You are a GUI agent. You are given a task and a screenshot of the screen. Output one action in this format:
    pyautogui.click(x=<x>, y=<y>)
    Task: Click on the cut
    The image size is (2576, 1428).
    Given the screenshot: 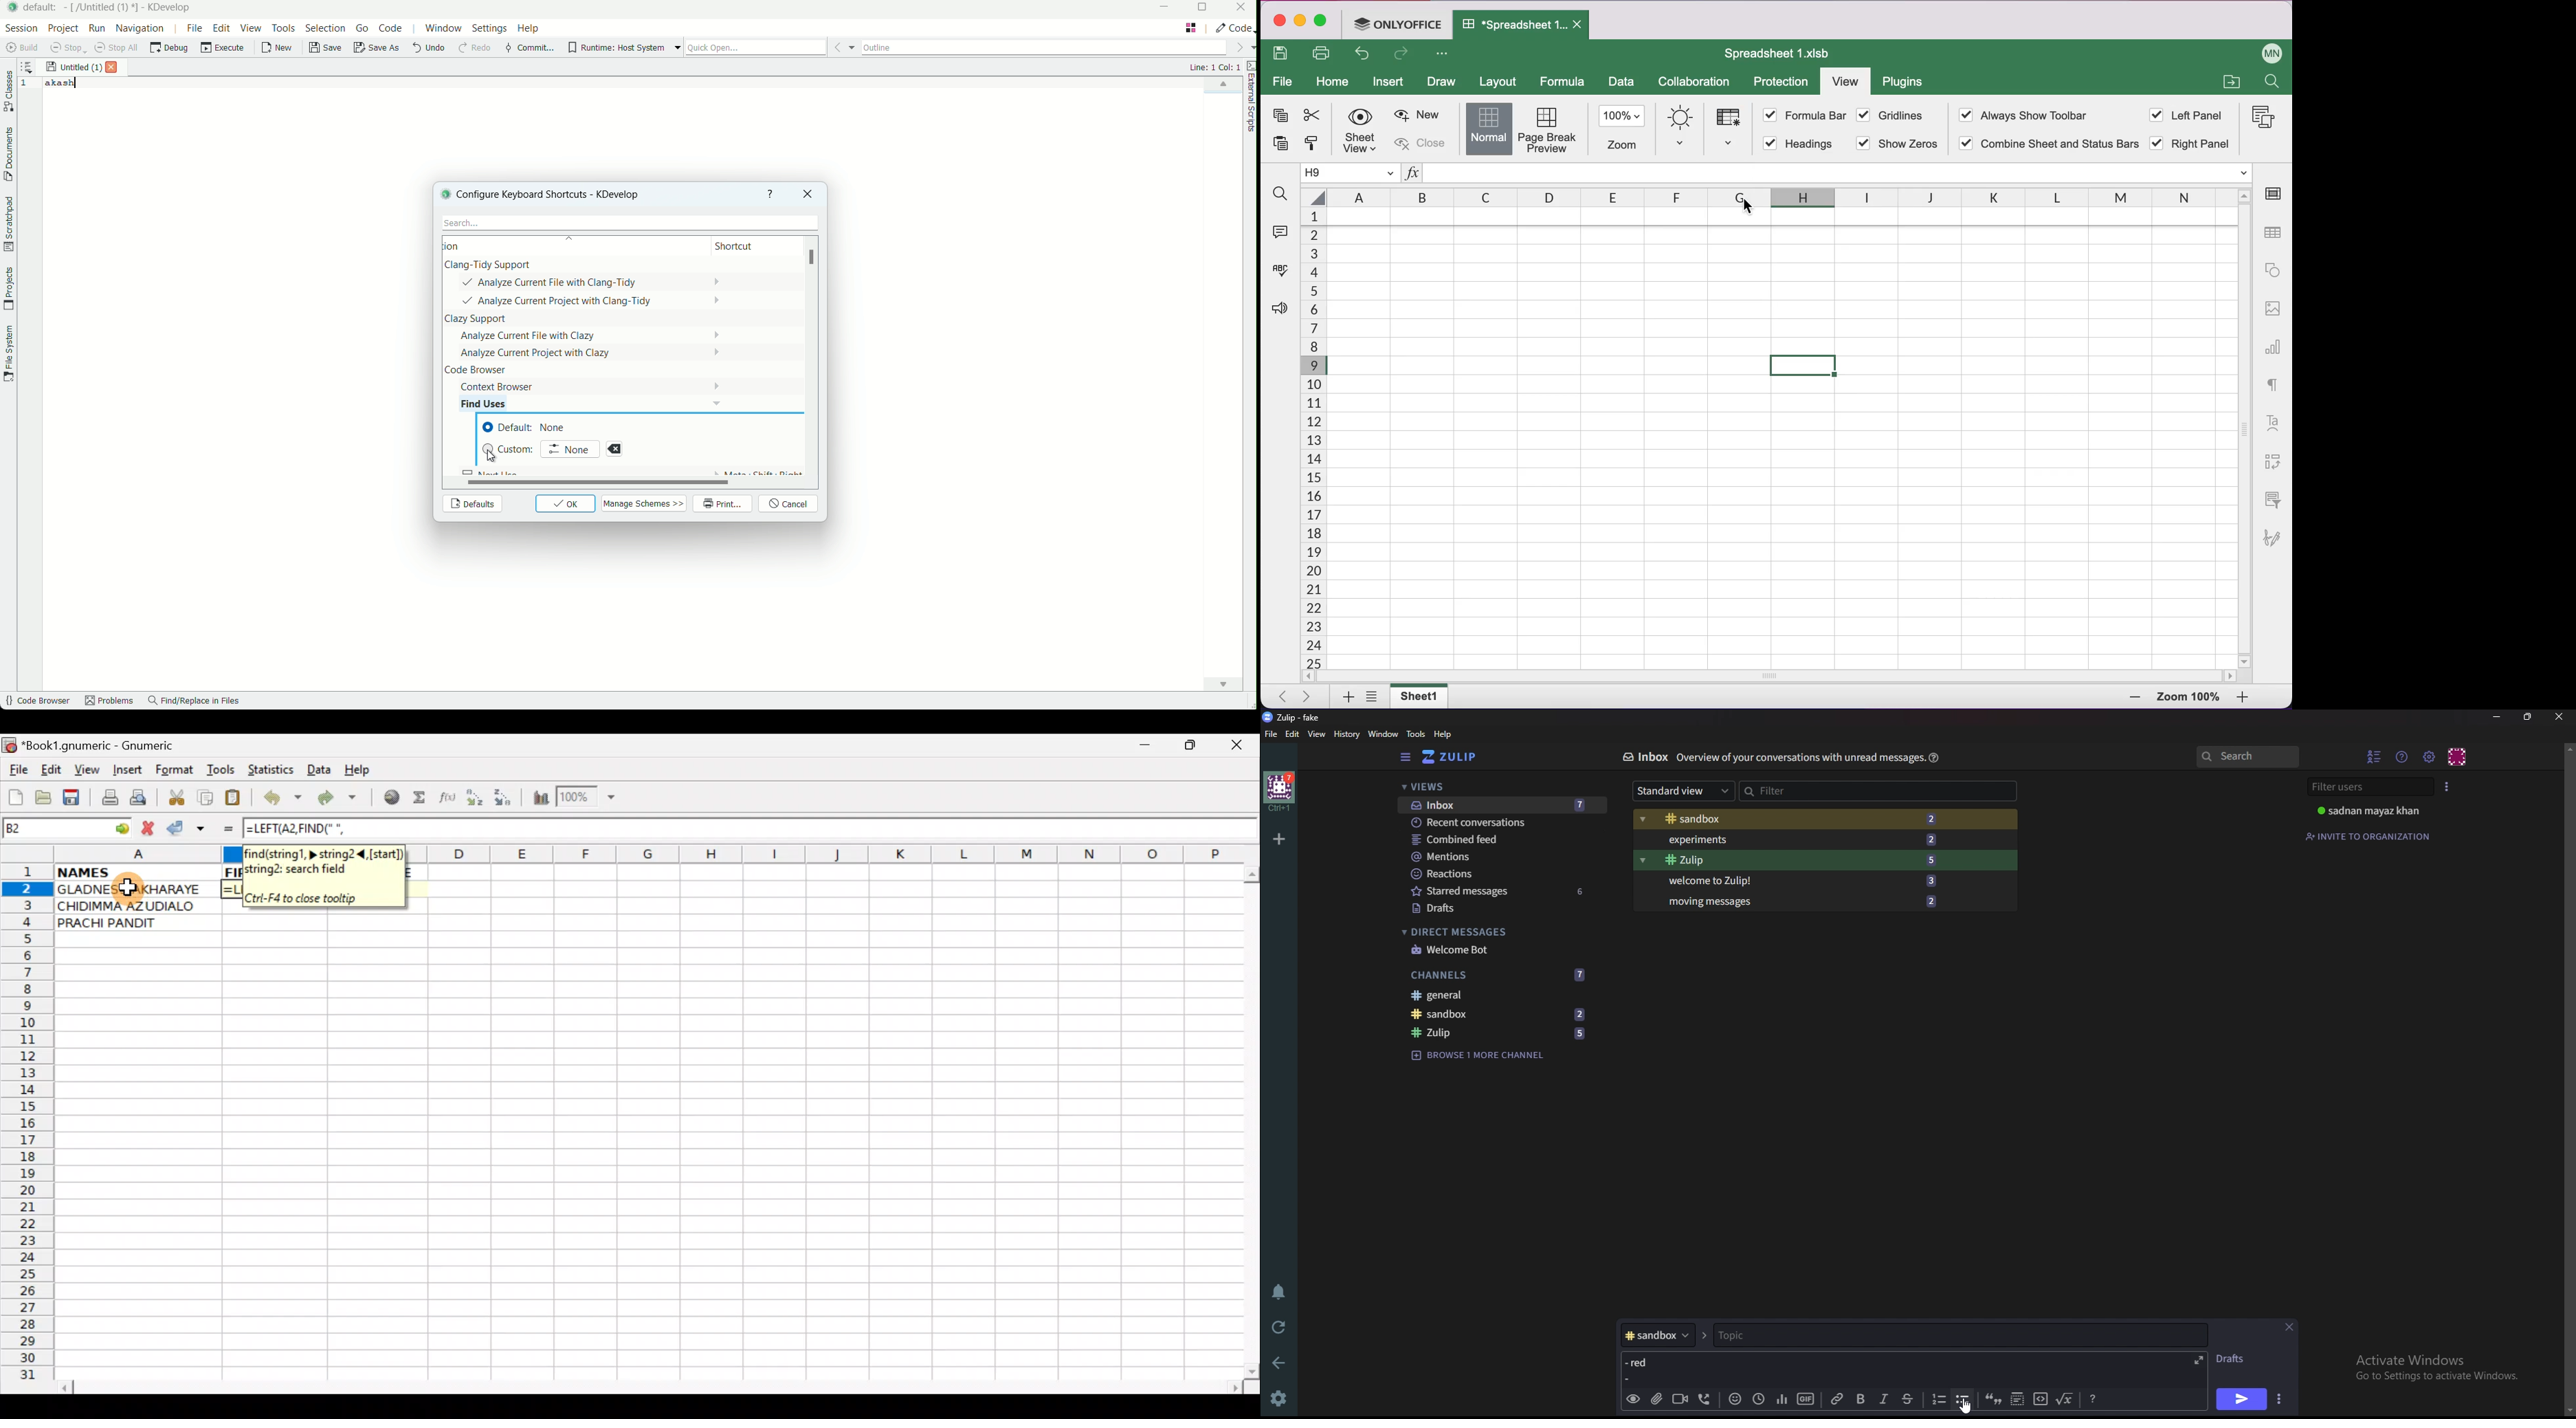 What is the action you would take?
    pyautogui.click(x=1315, y=115)
    